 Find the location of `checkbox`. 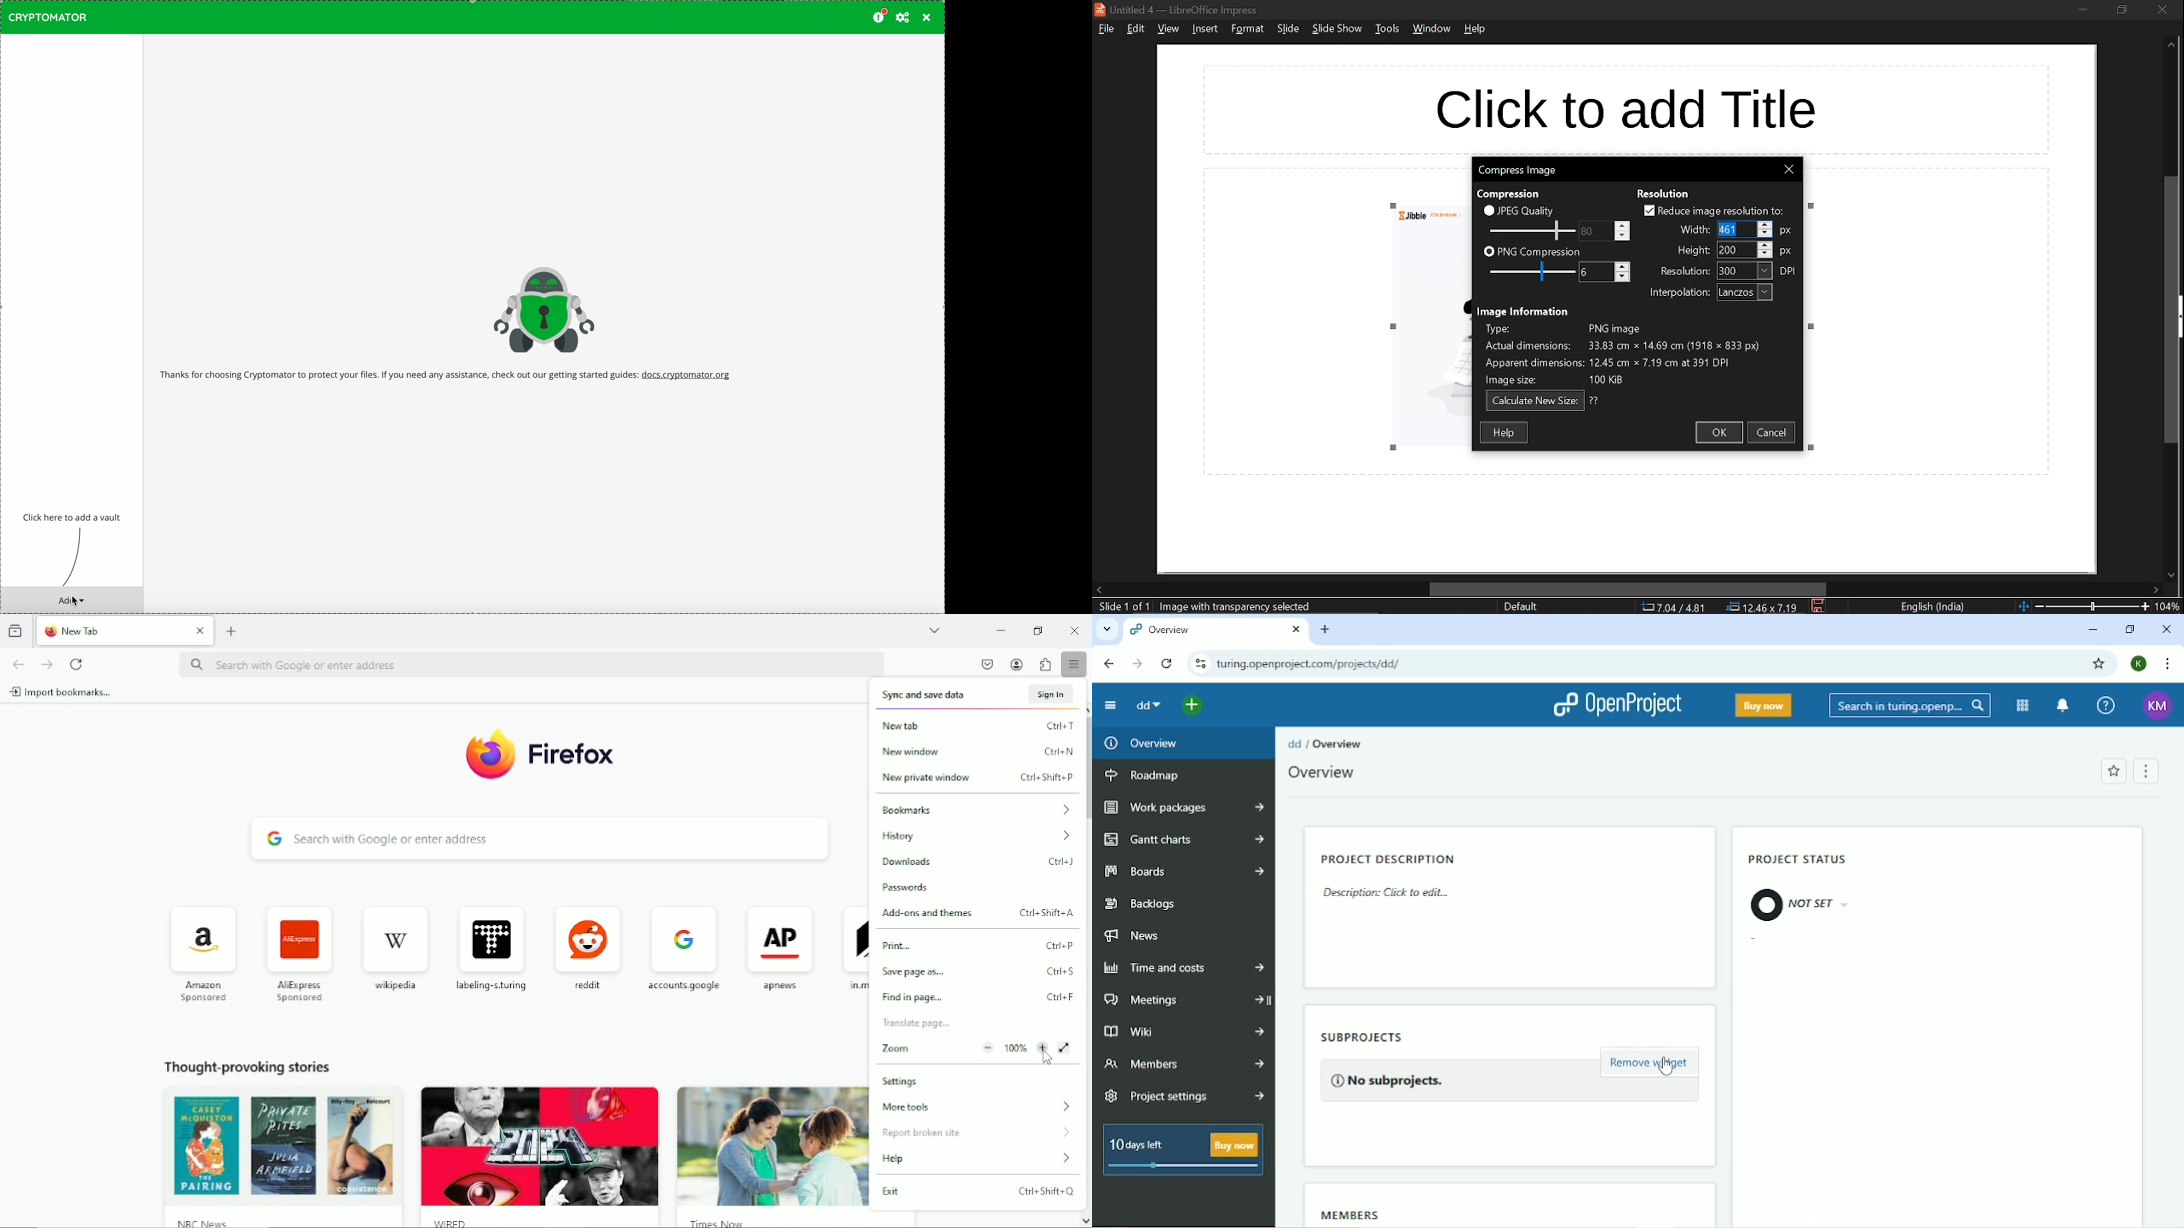

checkbox is located at coordinates (1489, 210).